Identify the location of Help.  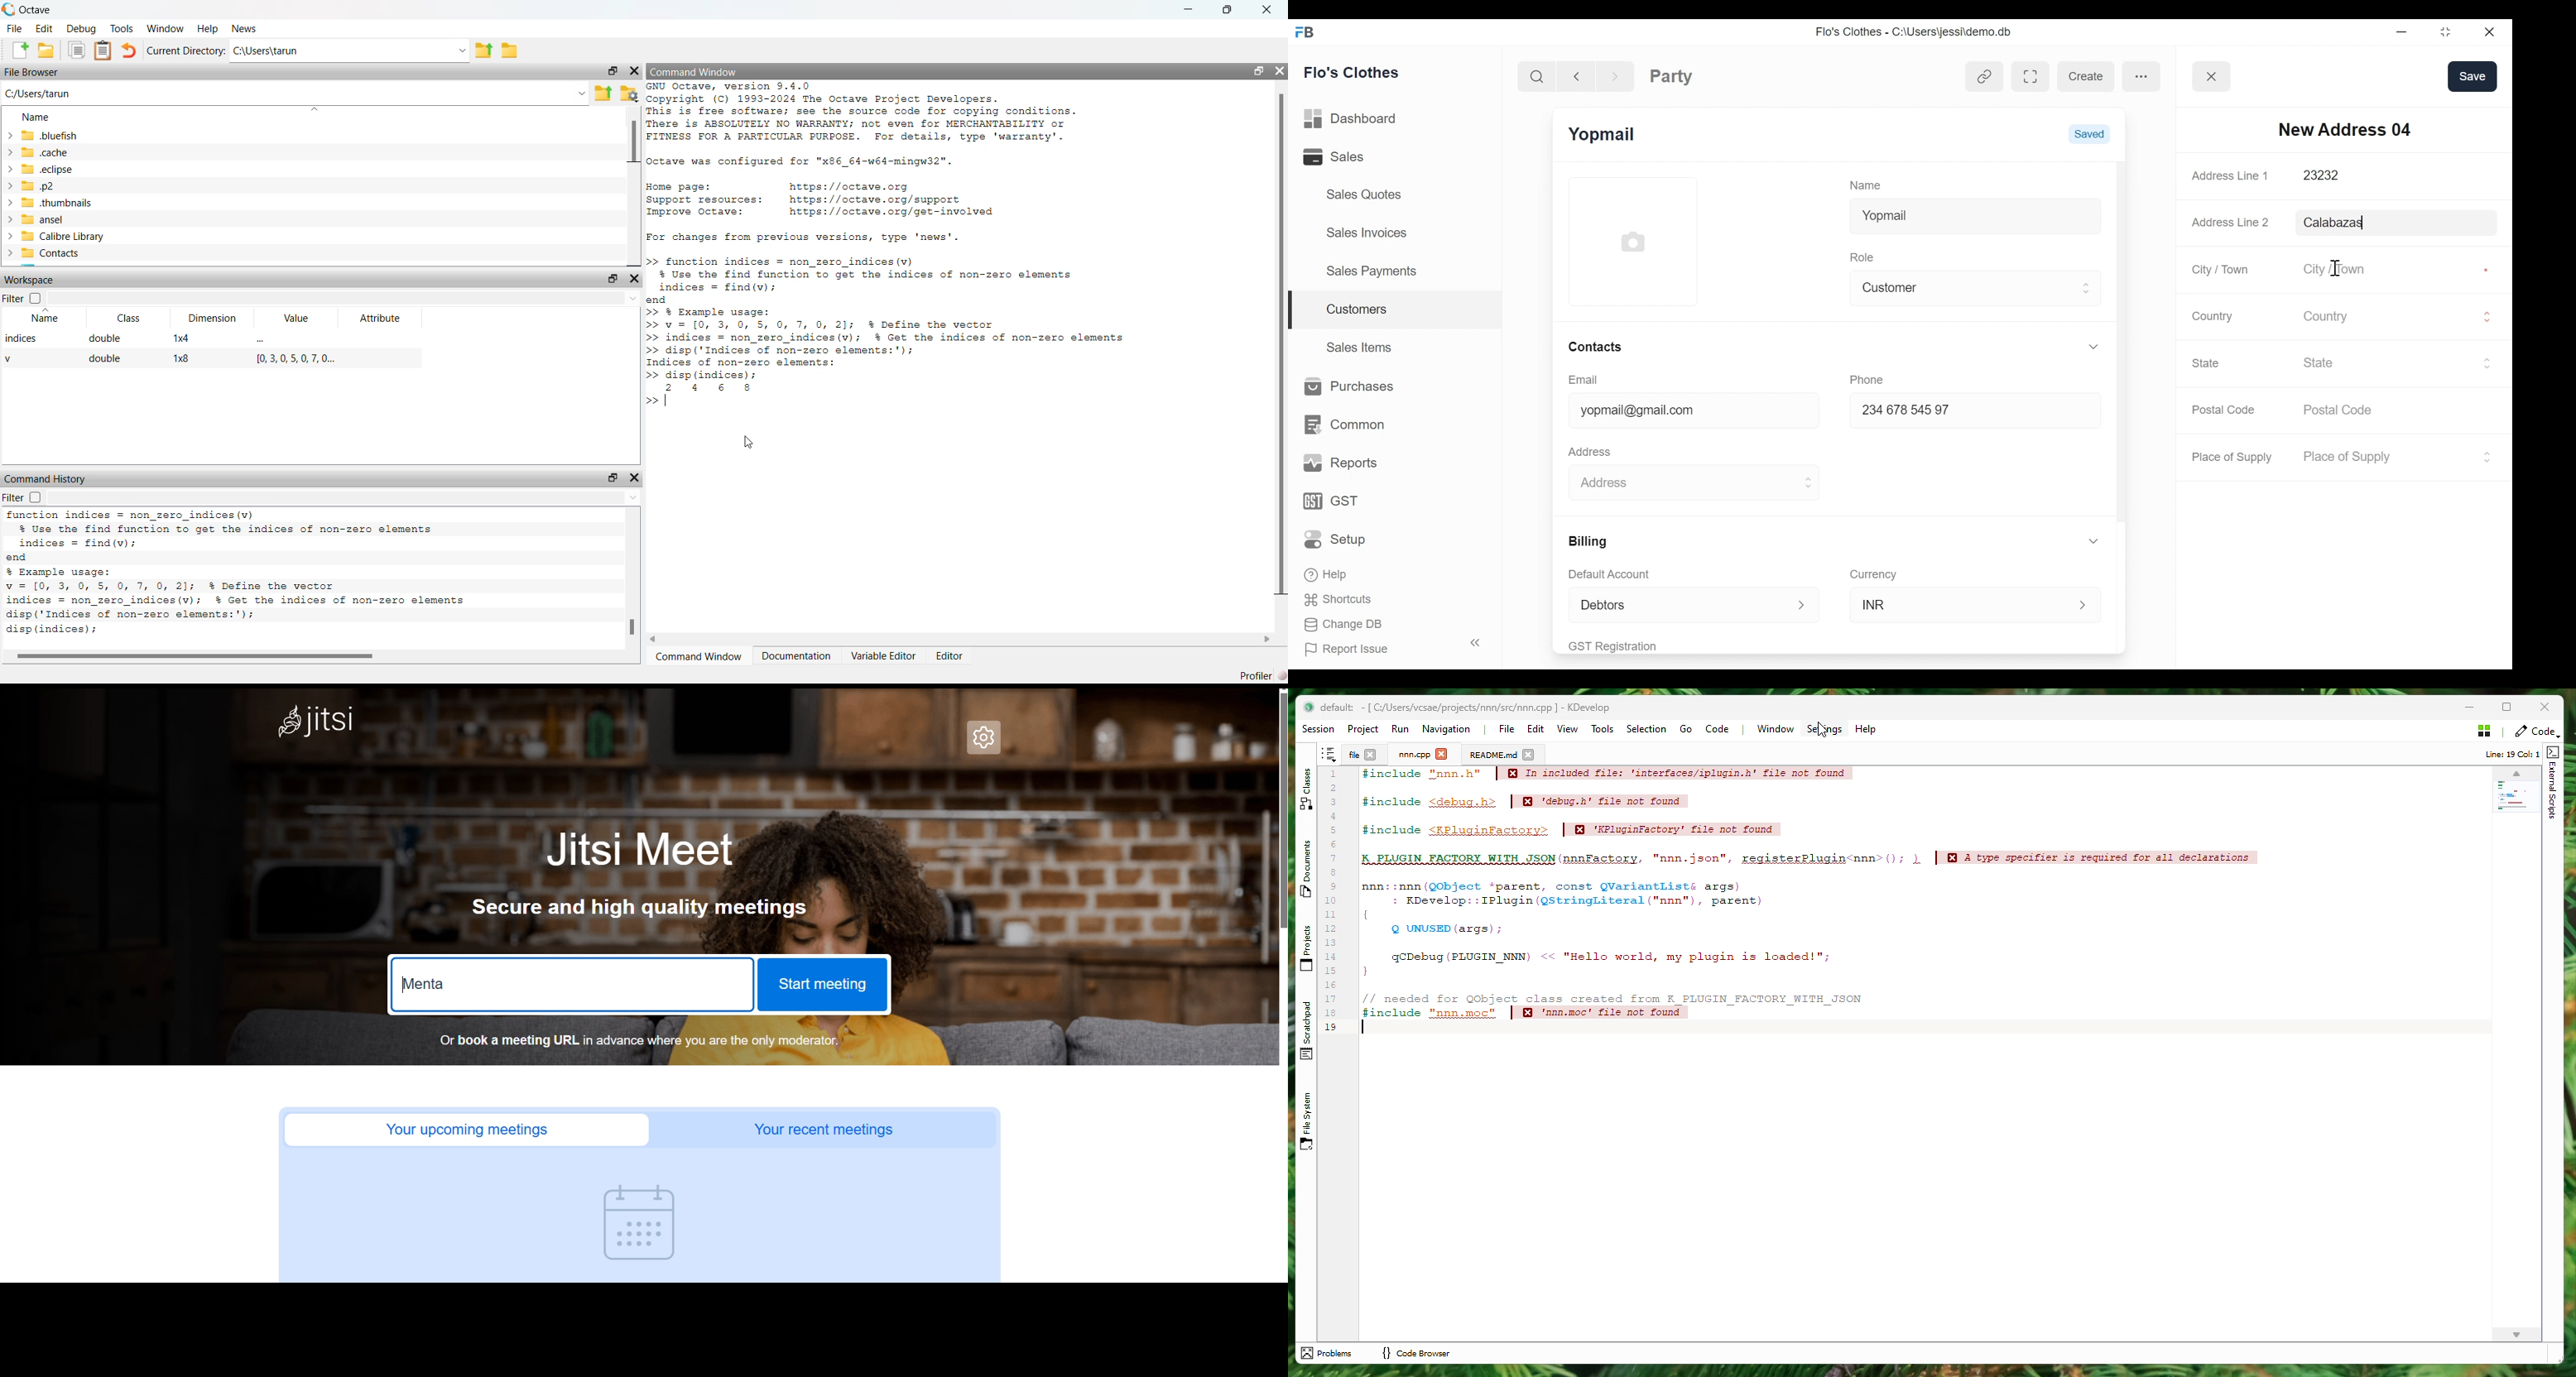
(1328, 572).